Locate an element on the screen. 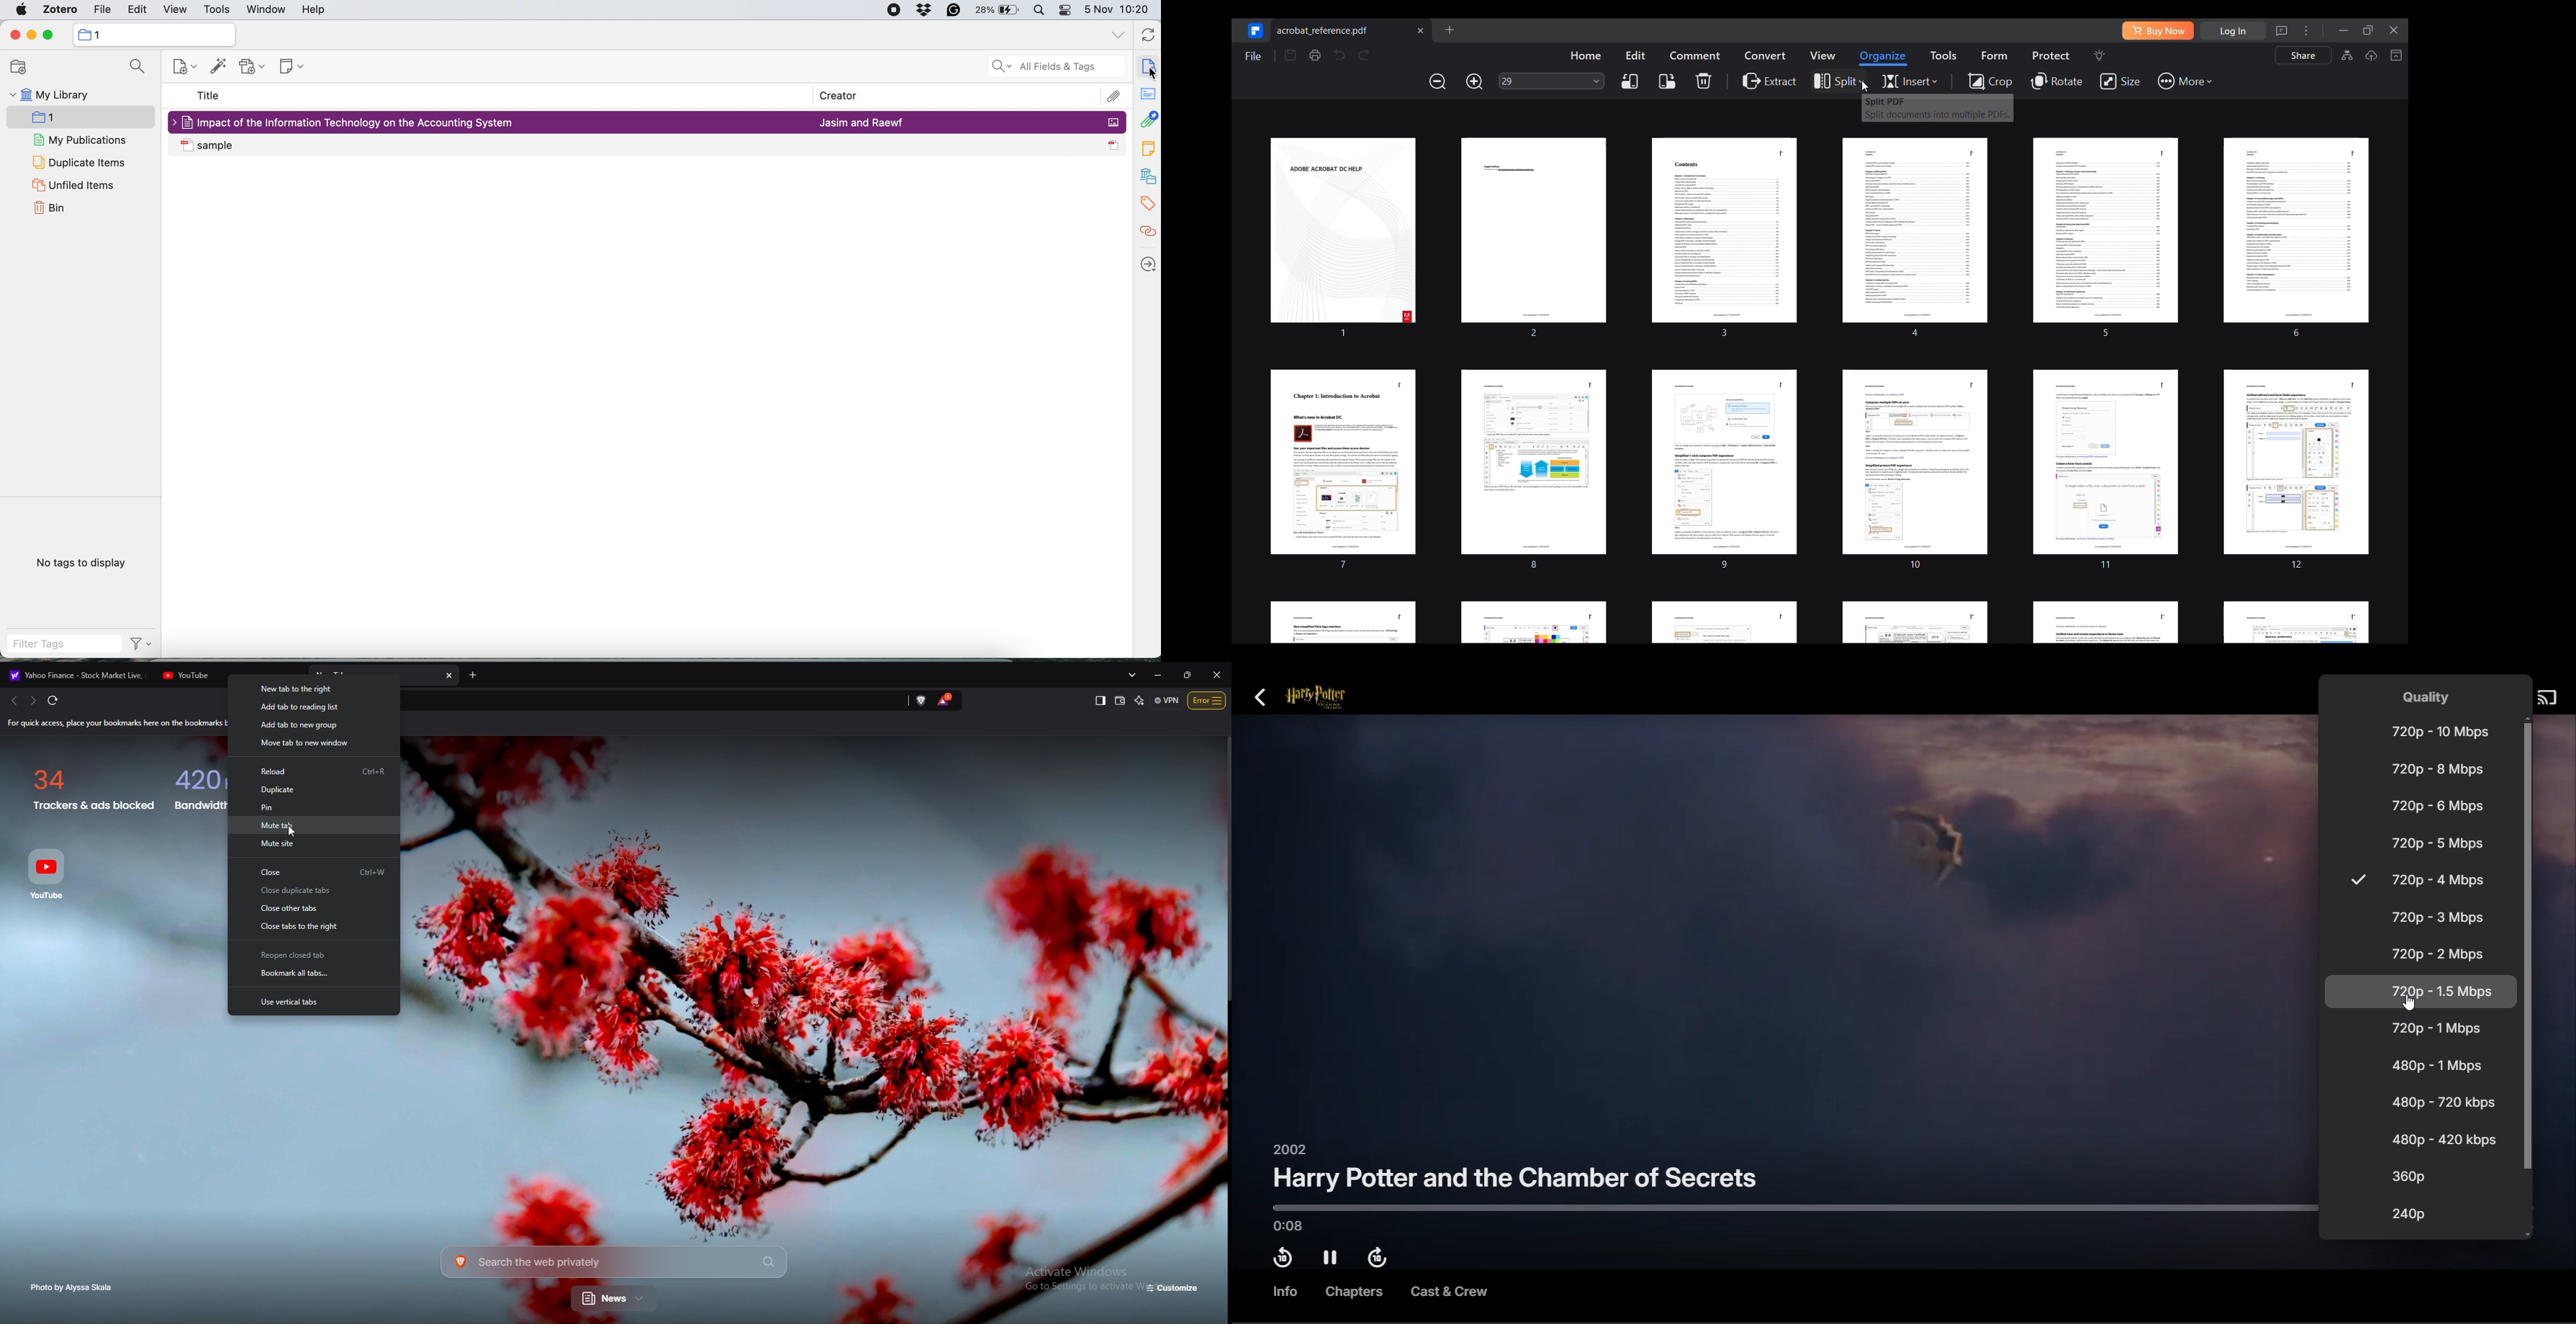  close tab is located at coordinates (450, 676).